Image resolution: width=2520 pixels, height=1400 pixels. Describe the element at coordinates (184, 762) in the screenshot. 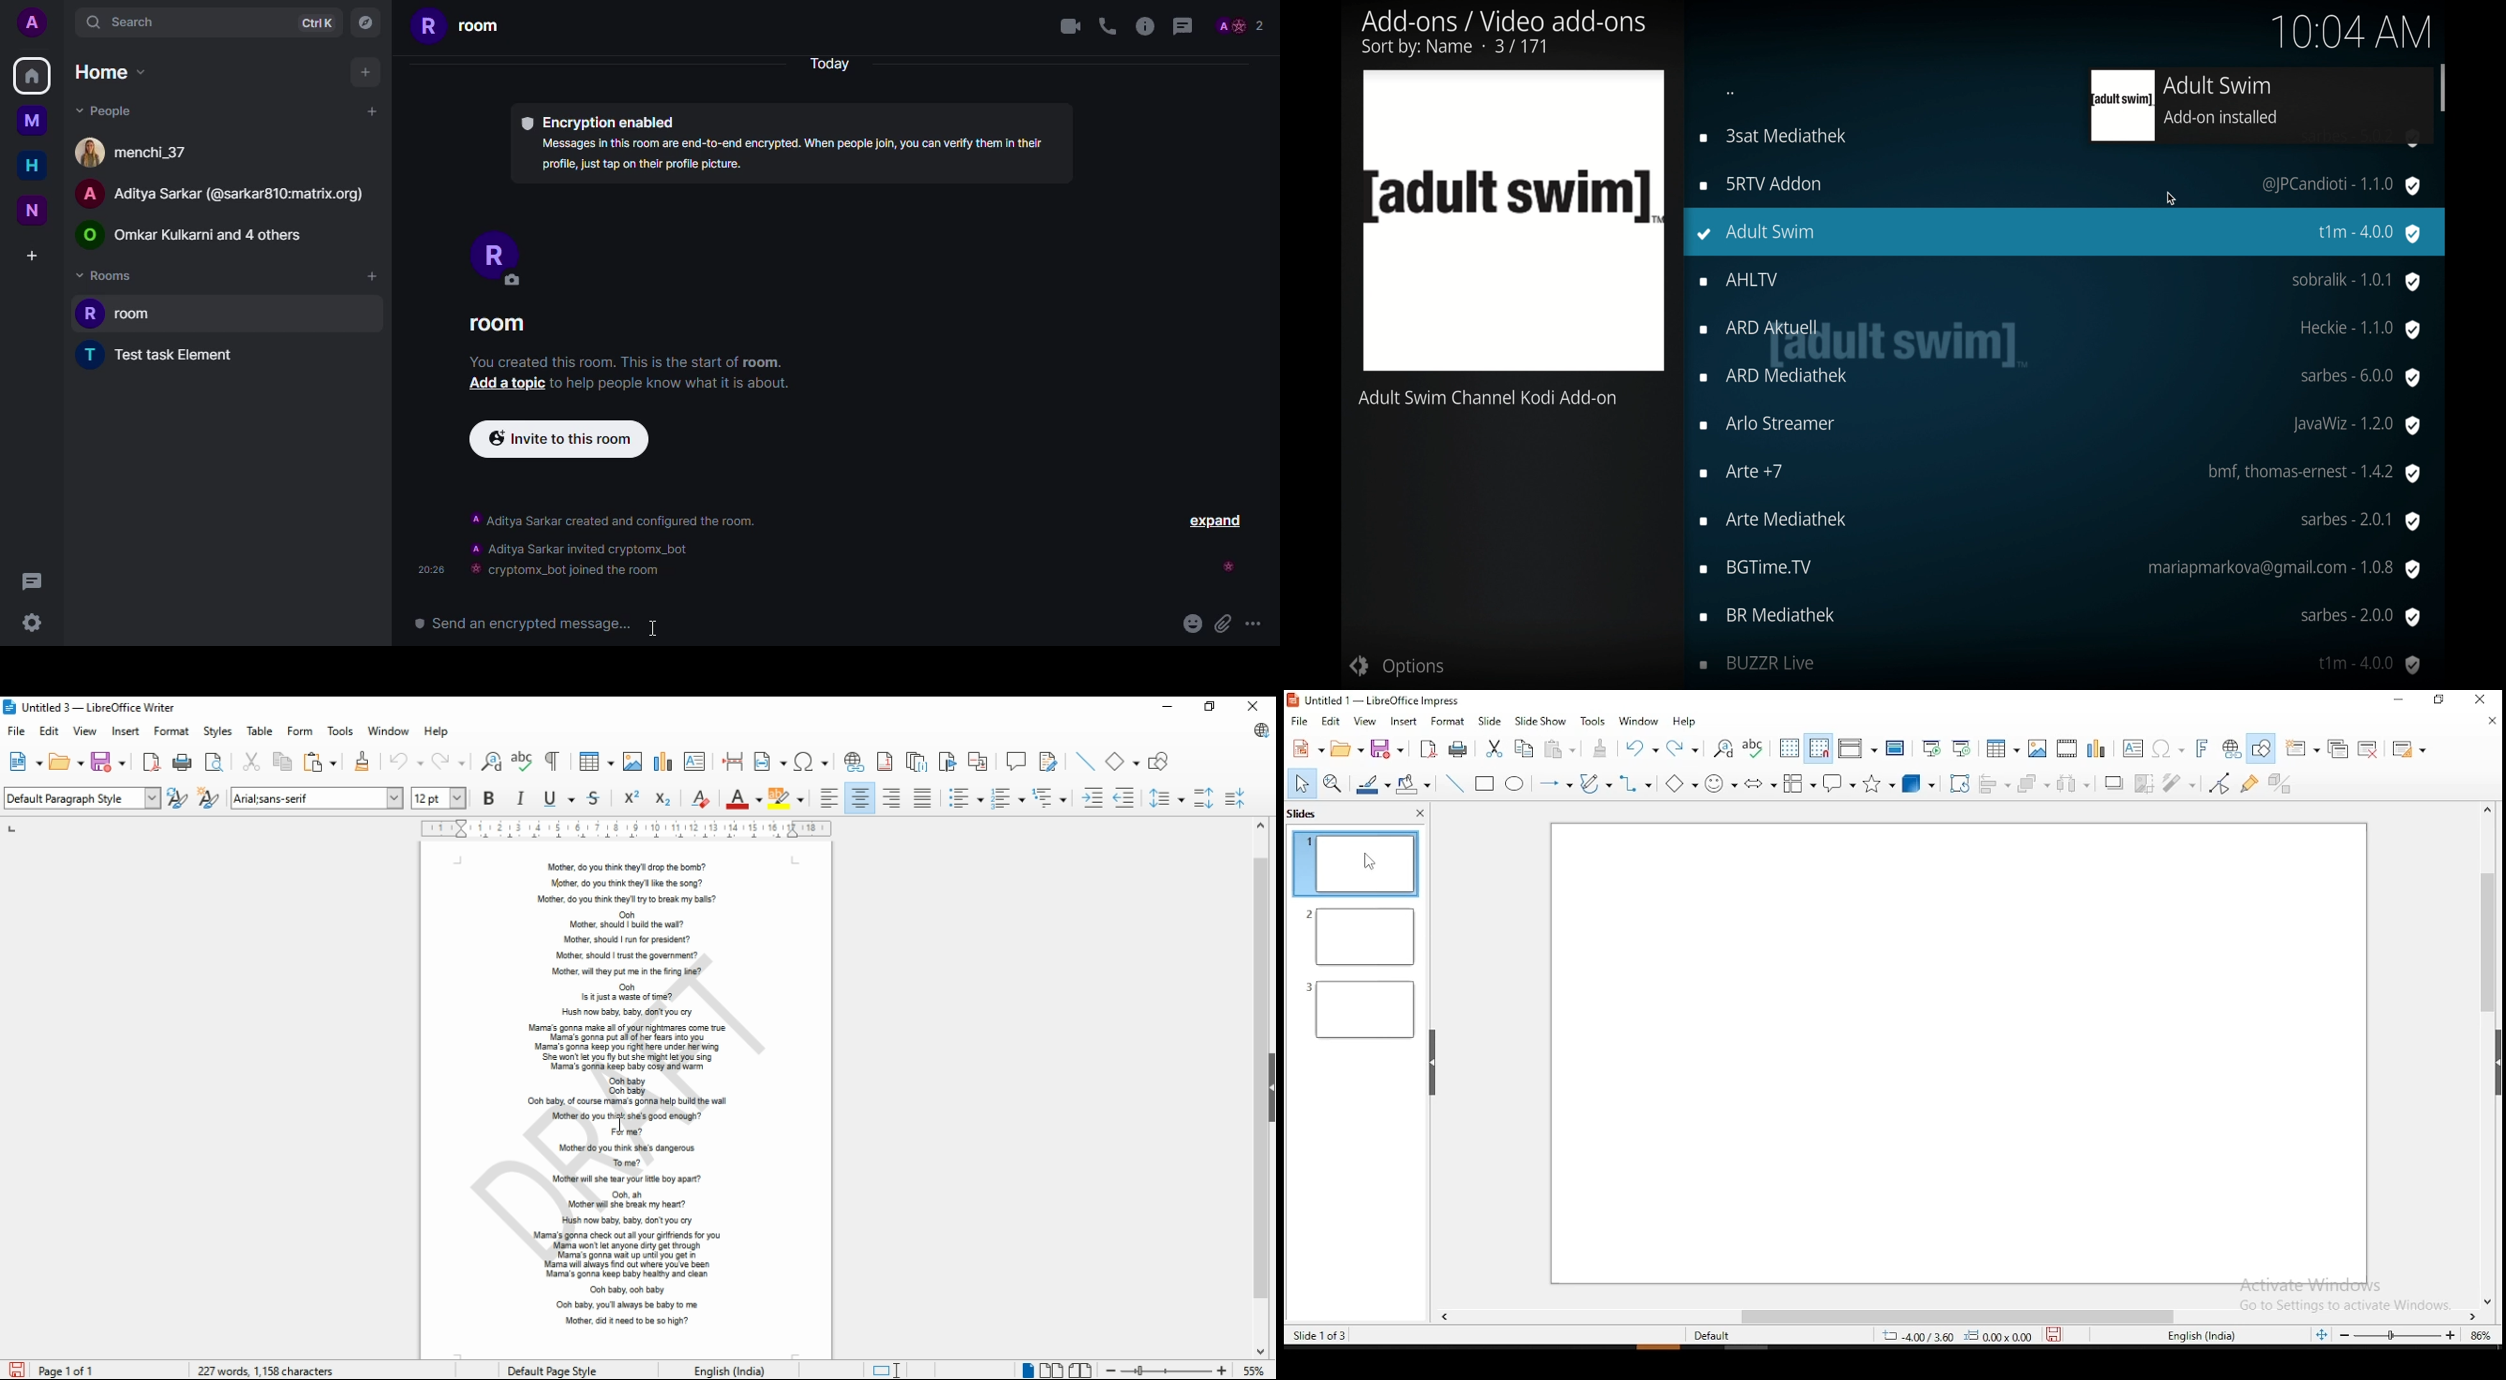

I see `print` at that location.